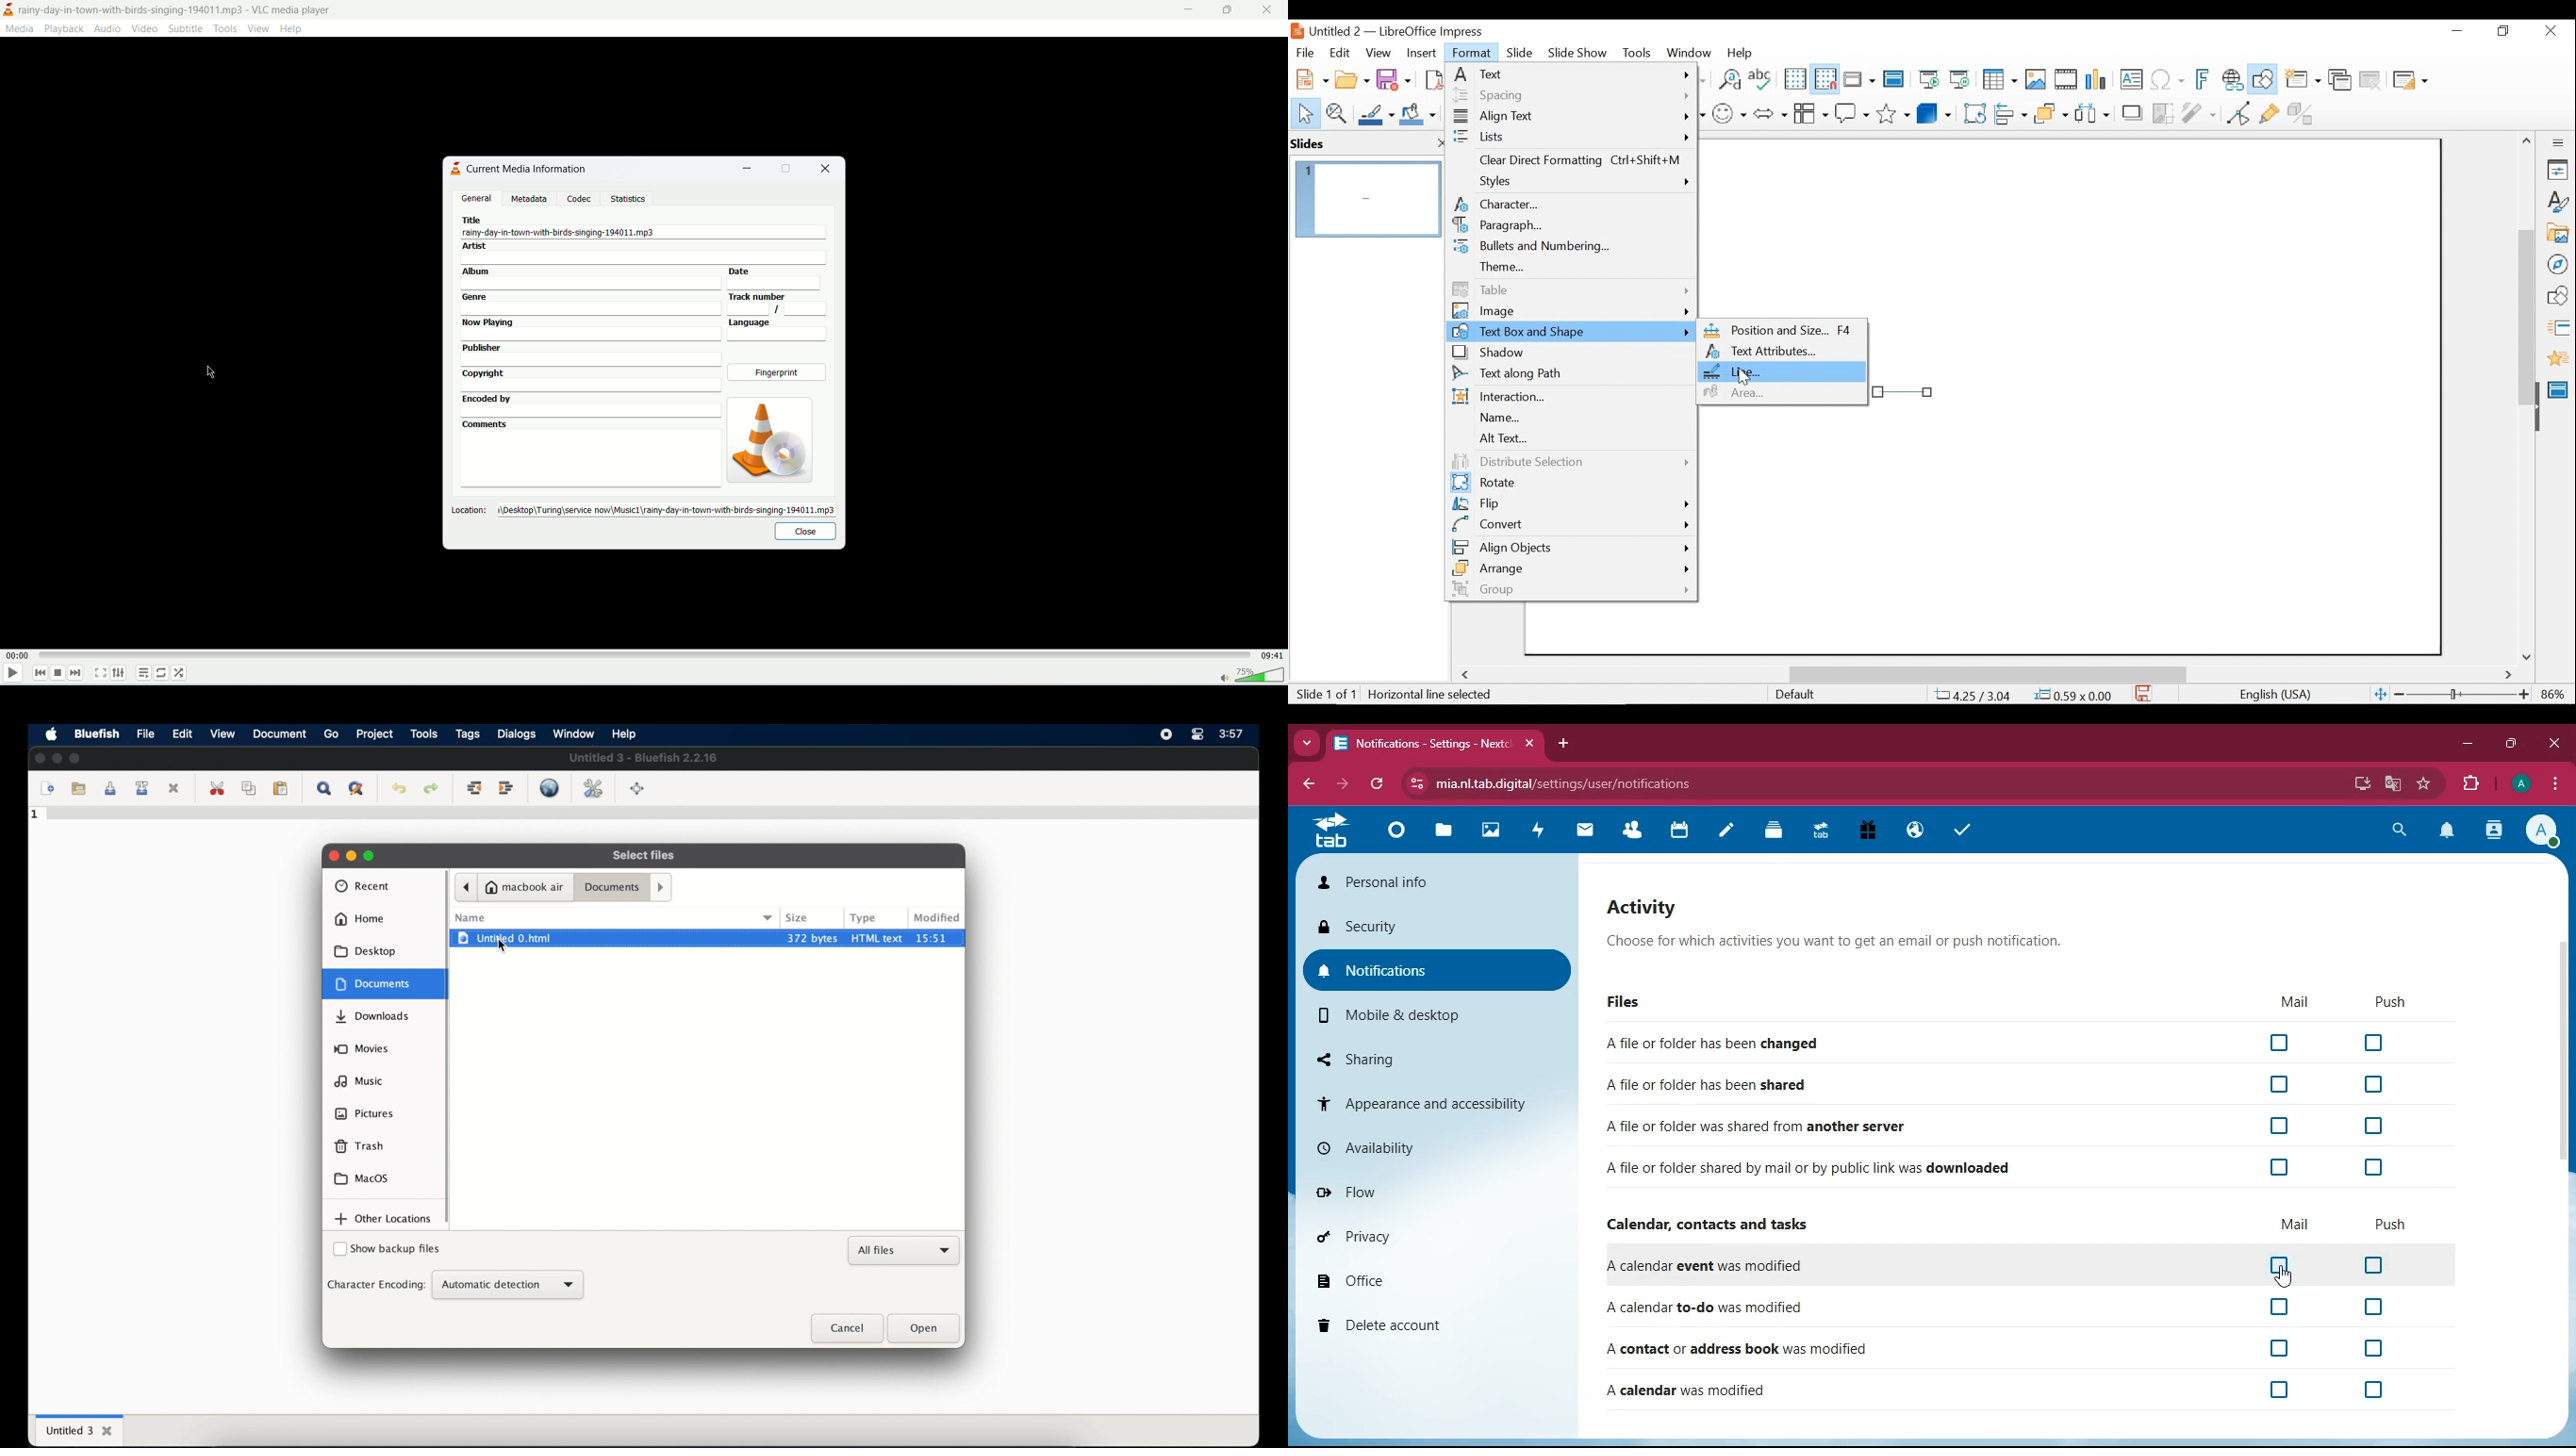 The height and width of the screenshot is (1456, 2576). What do you see at coordinates (2393, 1002) in the screenshot?
I see `push` at bounding box center [2393, 1002].